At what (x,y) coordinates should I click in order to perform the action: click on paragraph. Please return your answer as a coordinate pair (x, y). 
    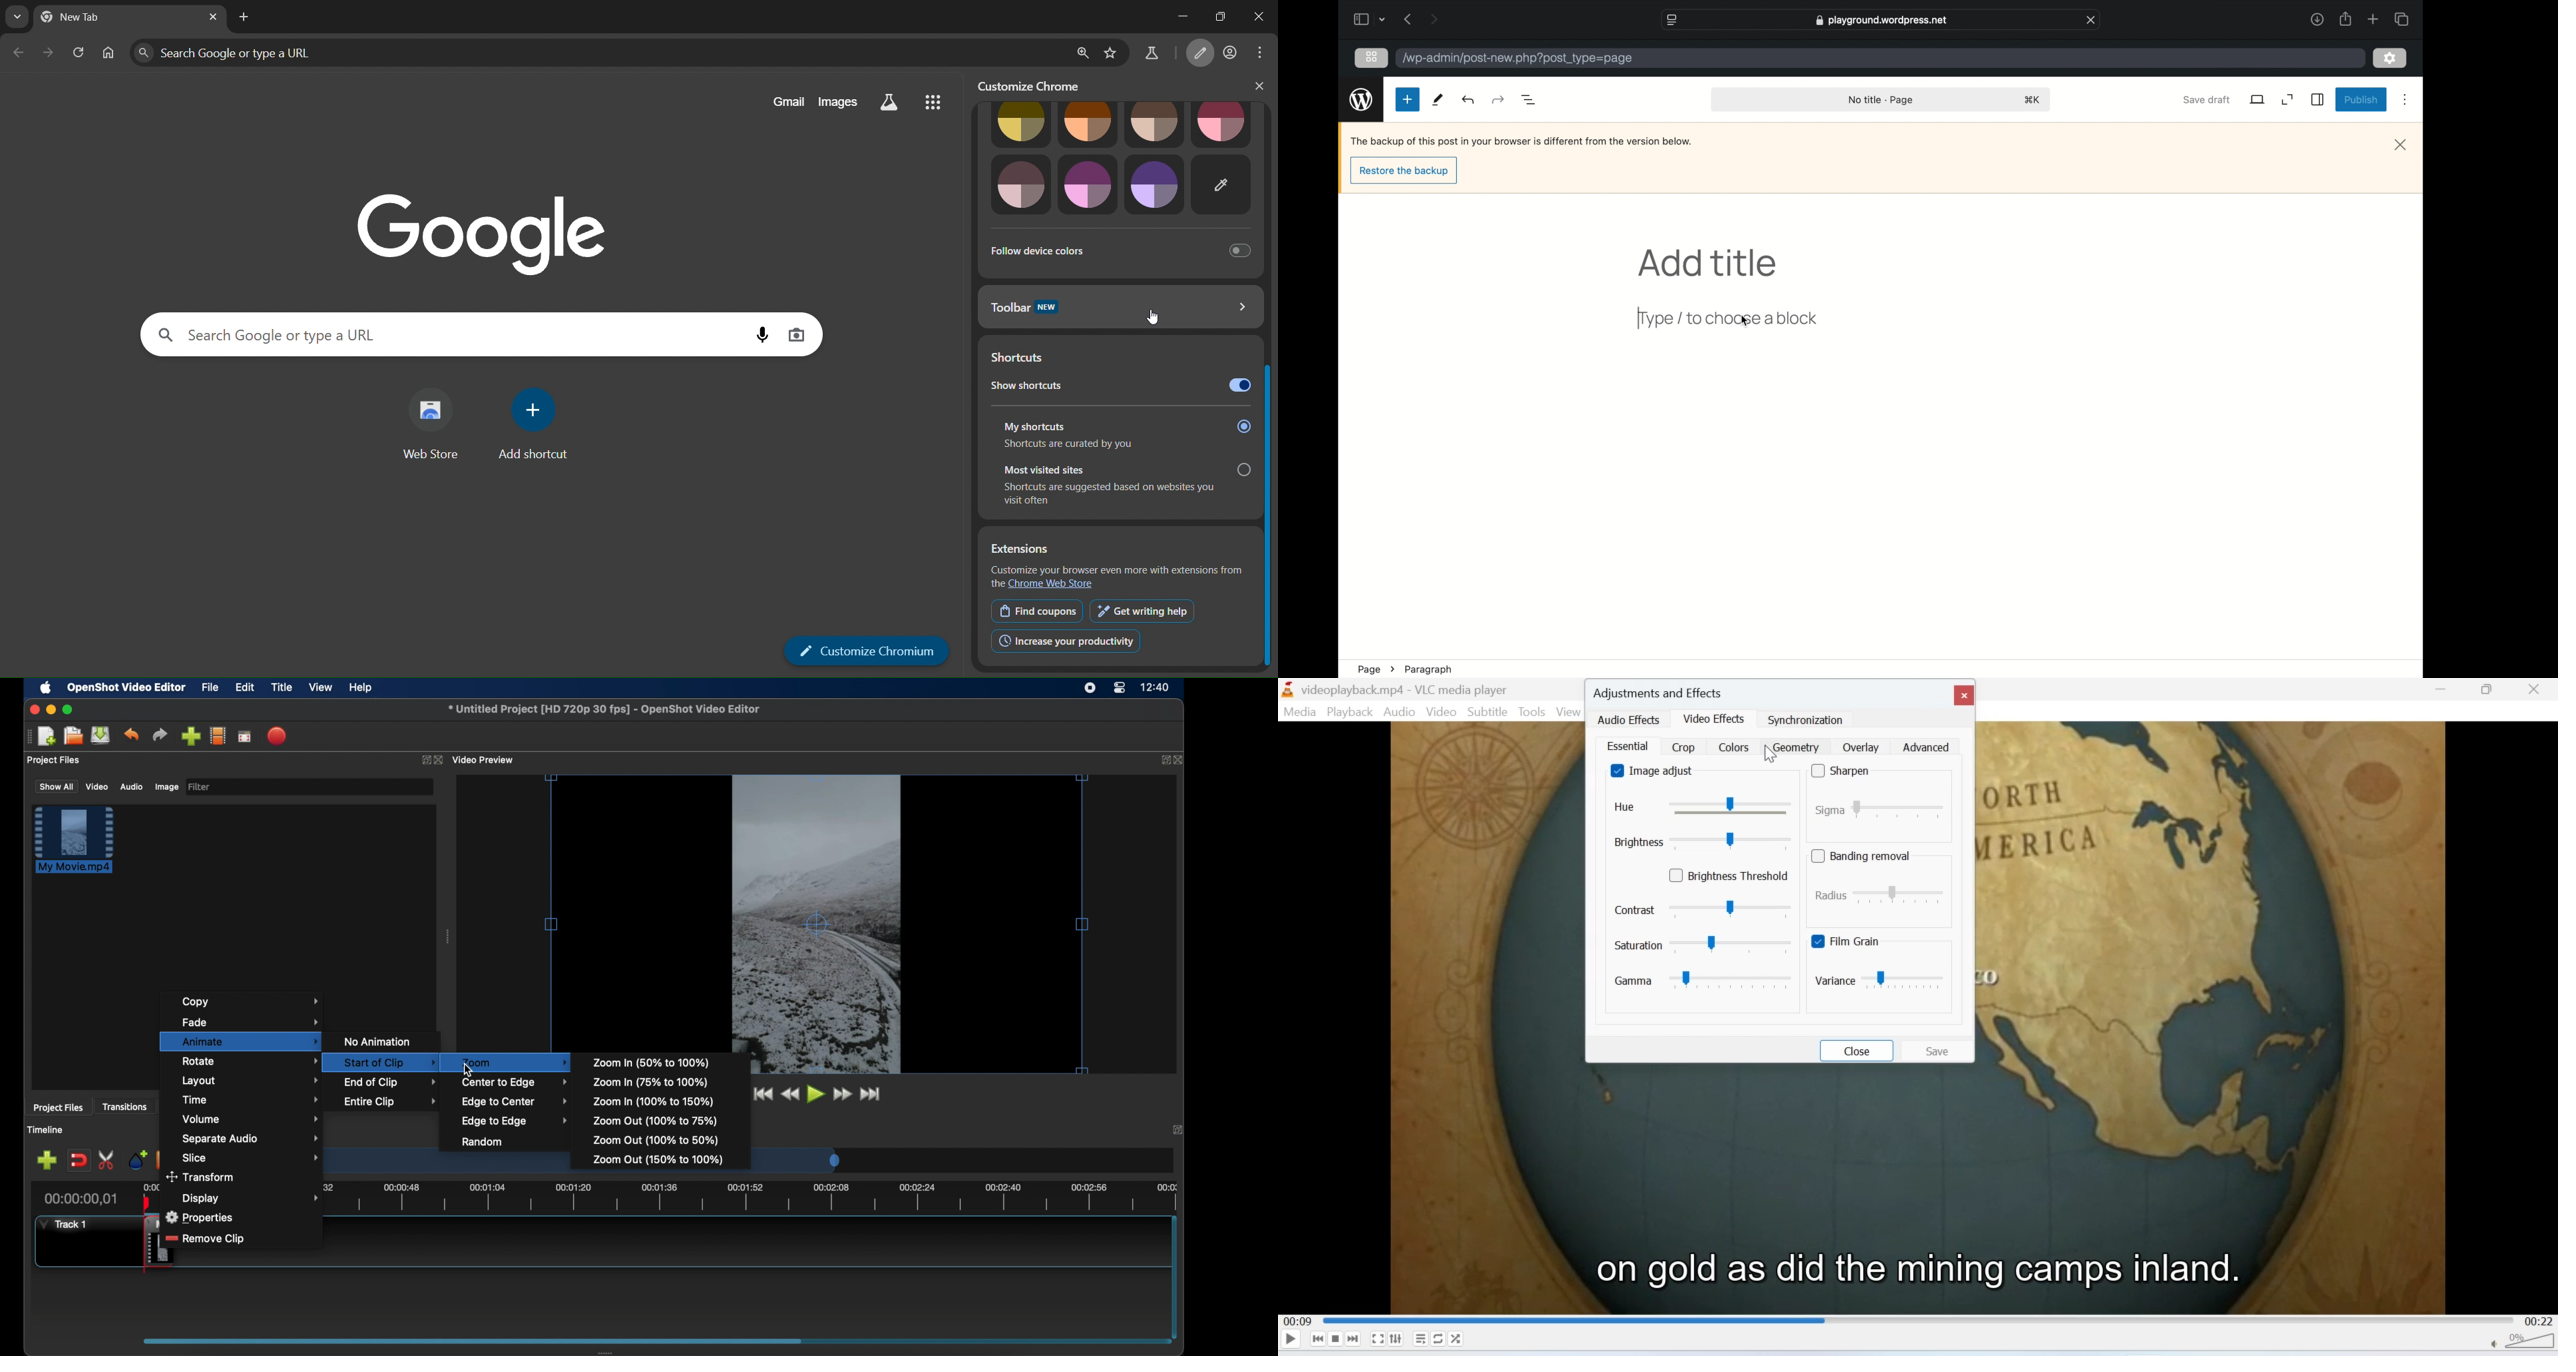
    Looking at the image, I should click on (1429, 670).